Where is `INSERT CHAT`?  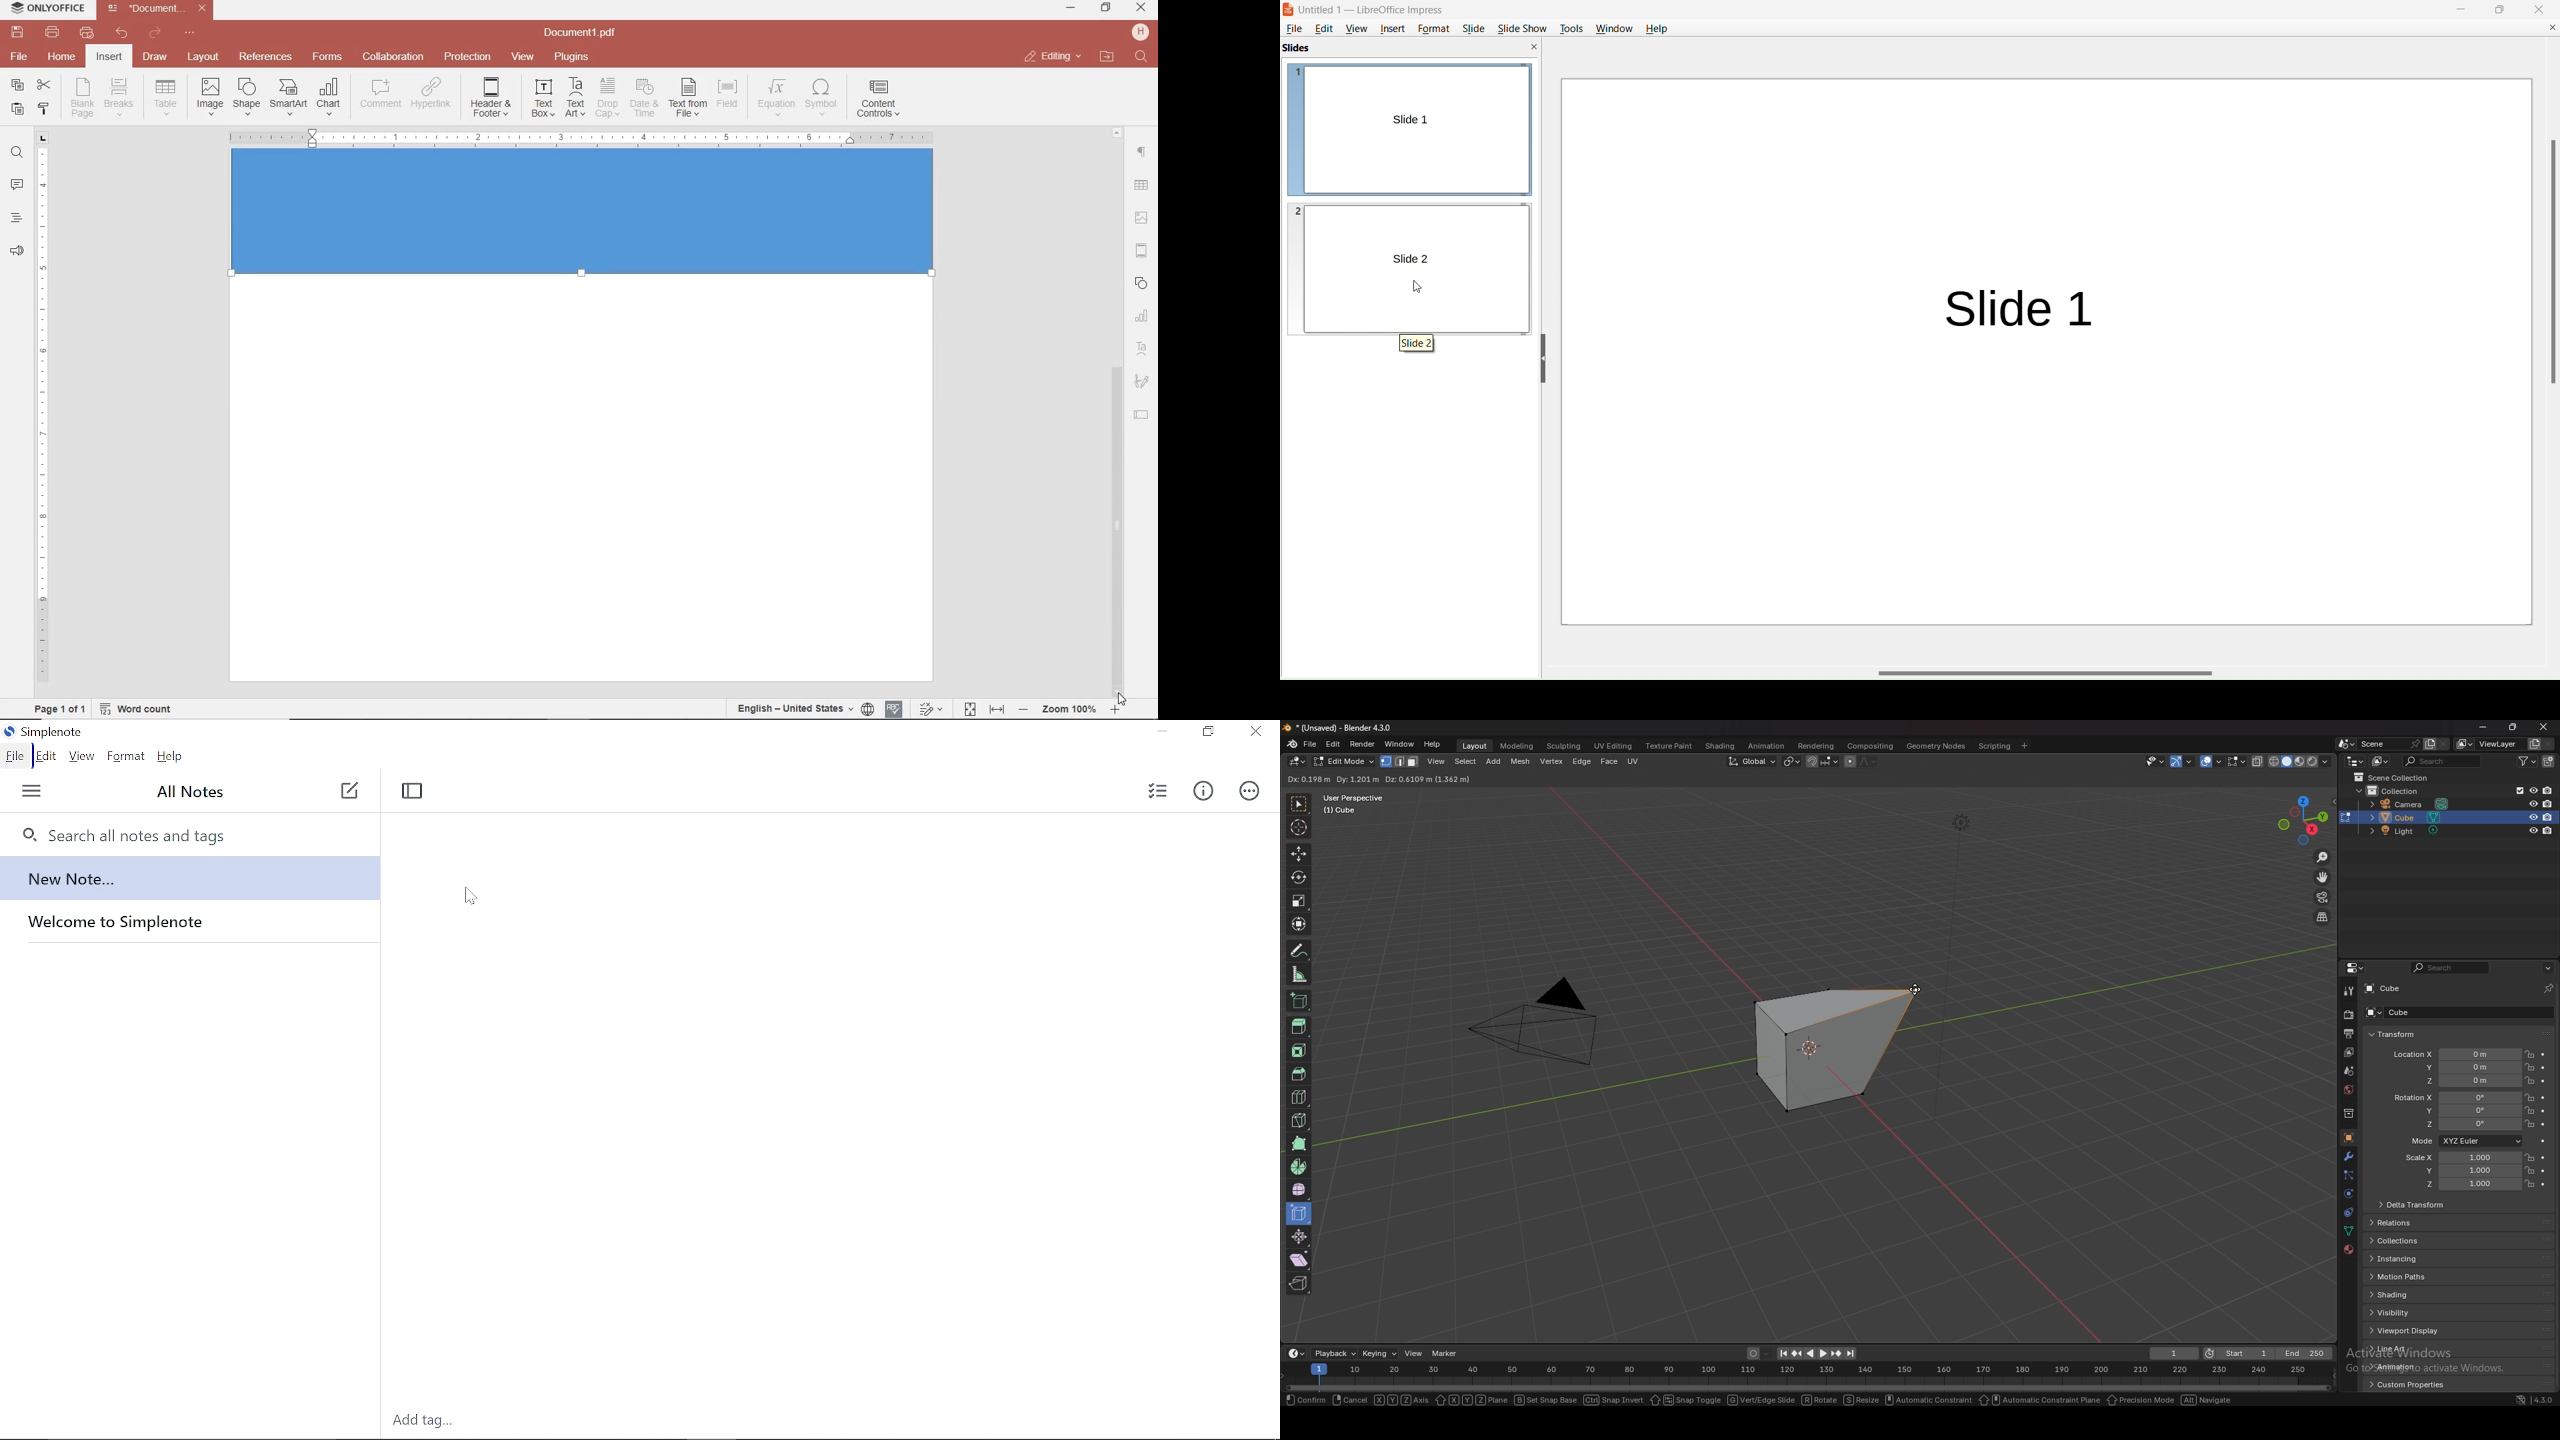
INSERT CHAT is located at coordinates (329, 98).